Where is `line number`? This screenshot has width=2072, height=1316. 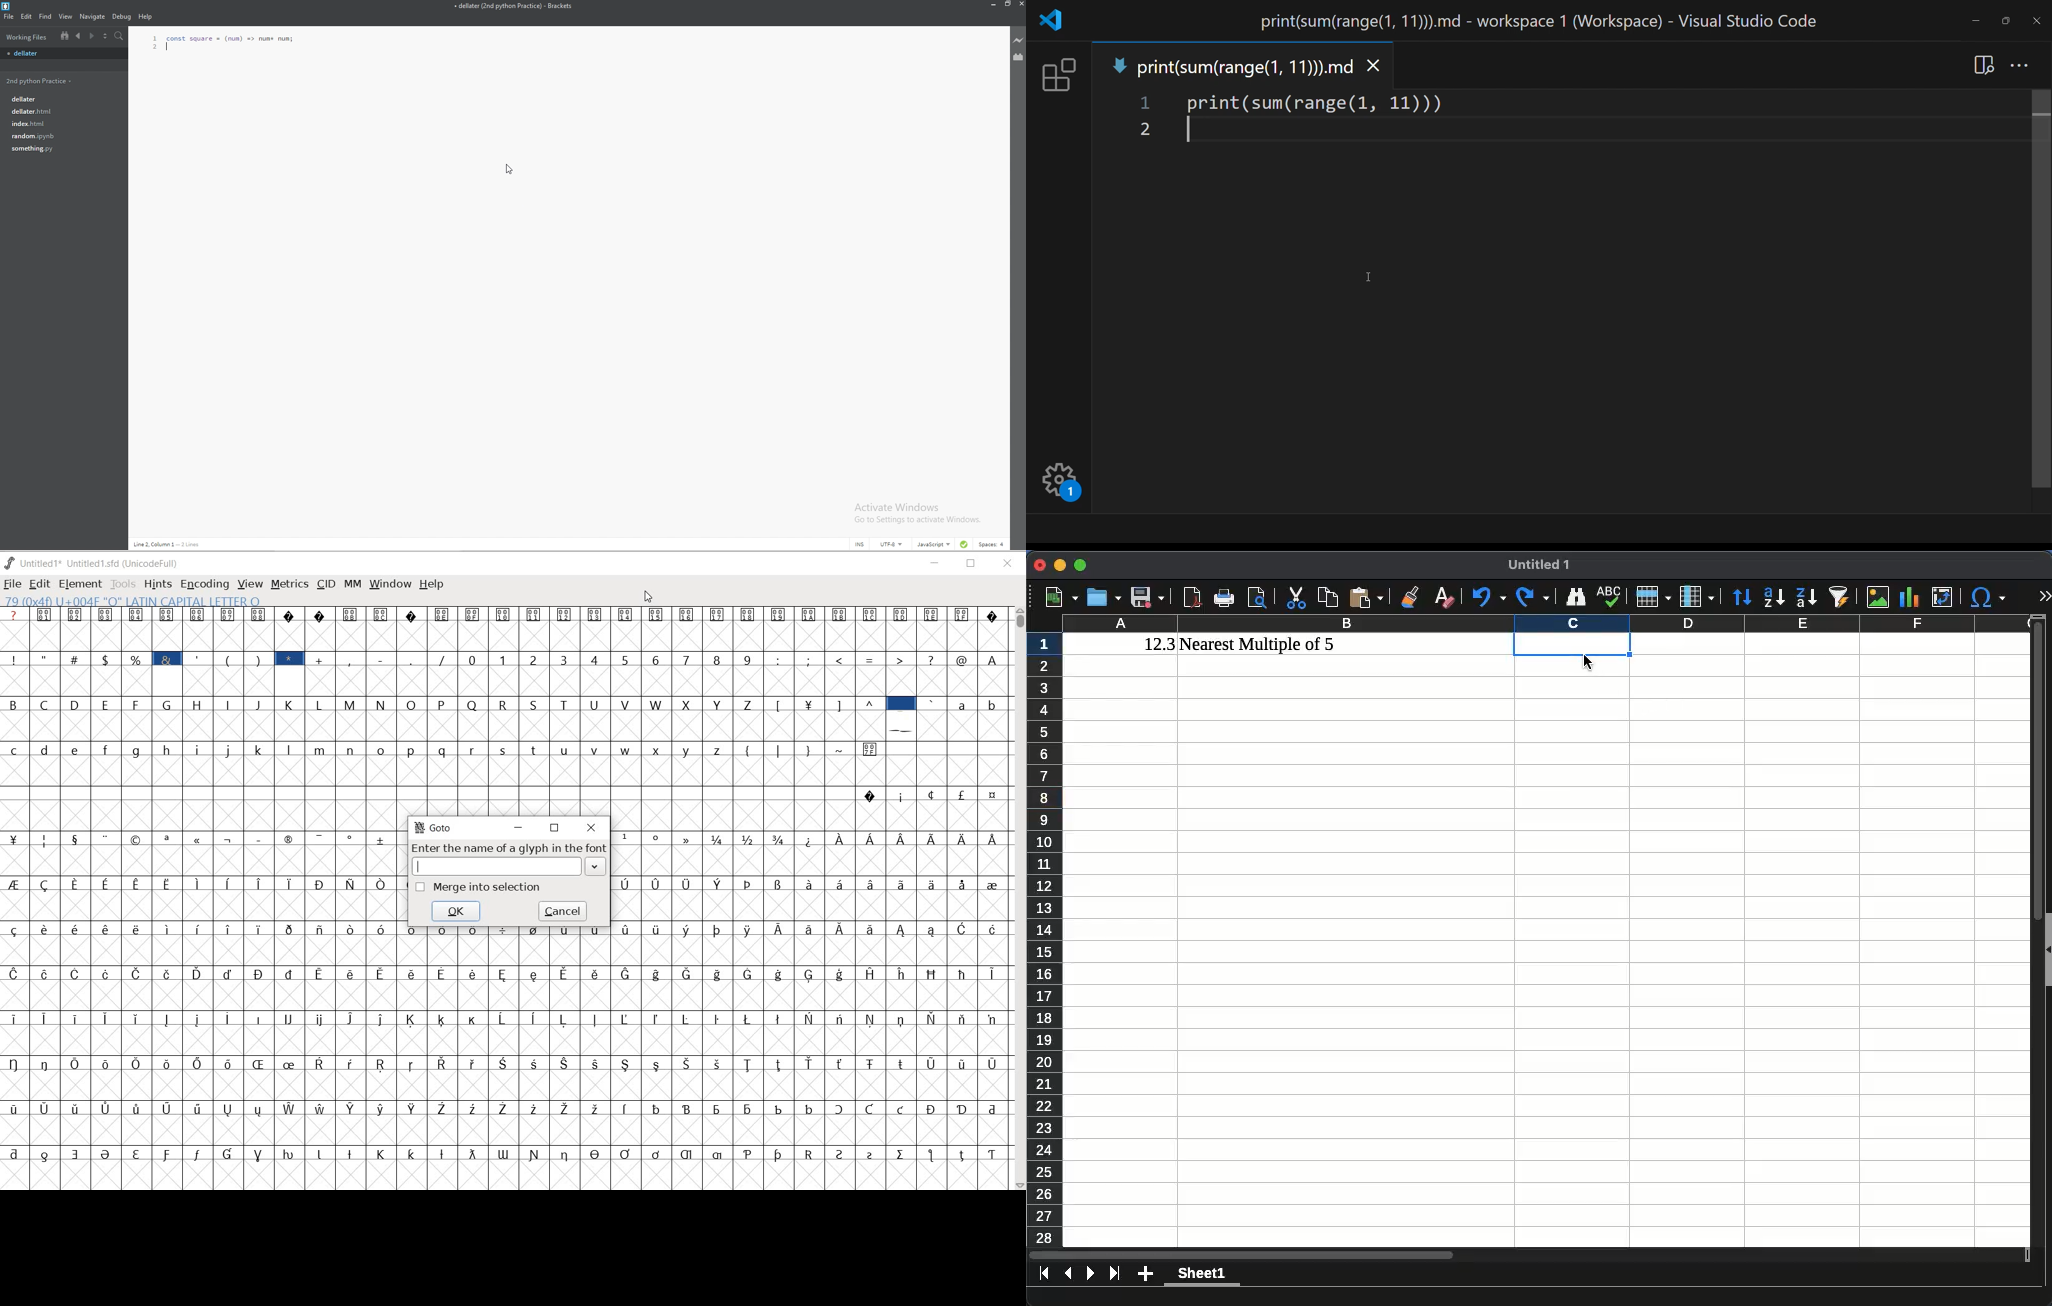 line number is located at coordinates (1146, 115).